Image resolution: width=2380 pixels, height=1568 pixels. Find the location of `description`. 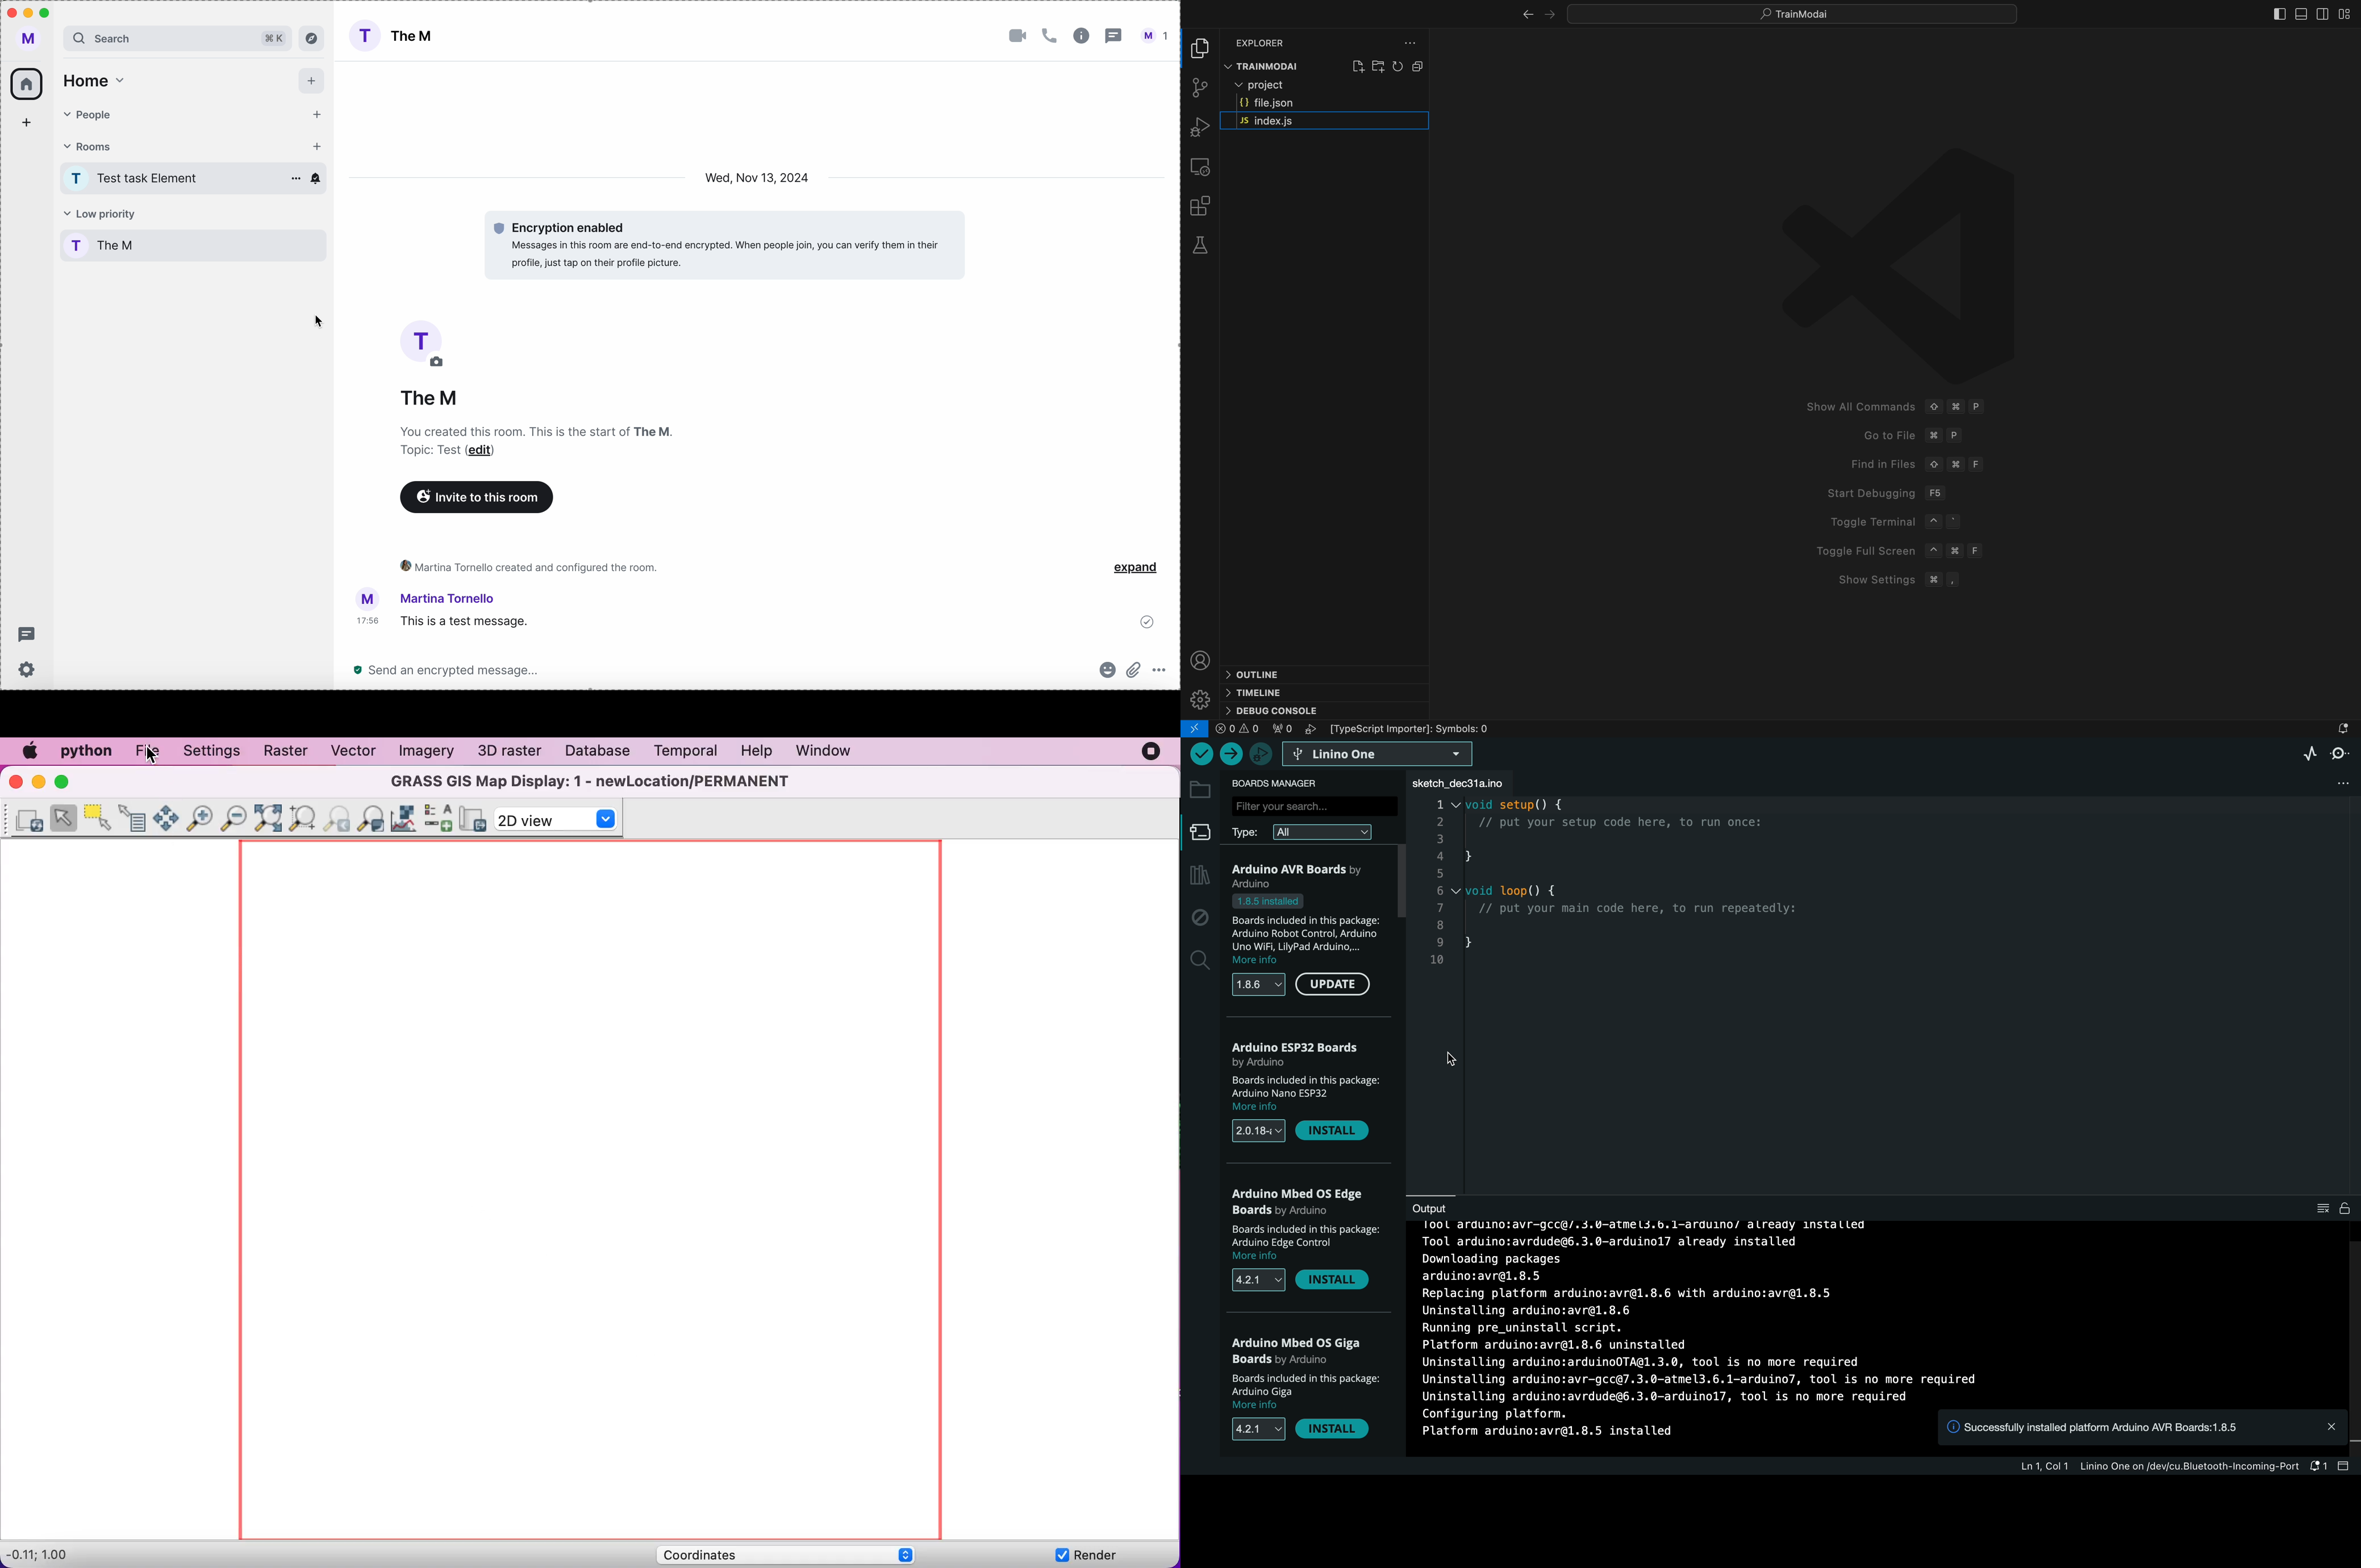

description is located at coordinates (1308, 1244).